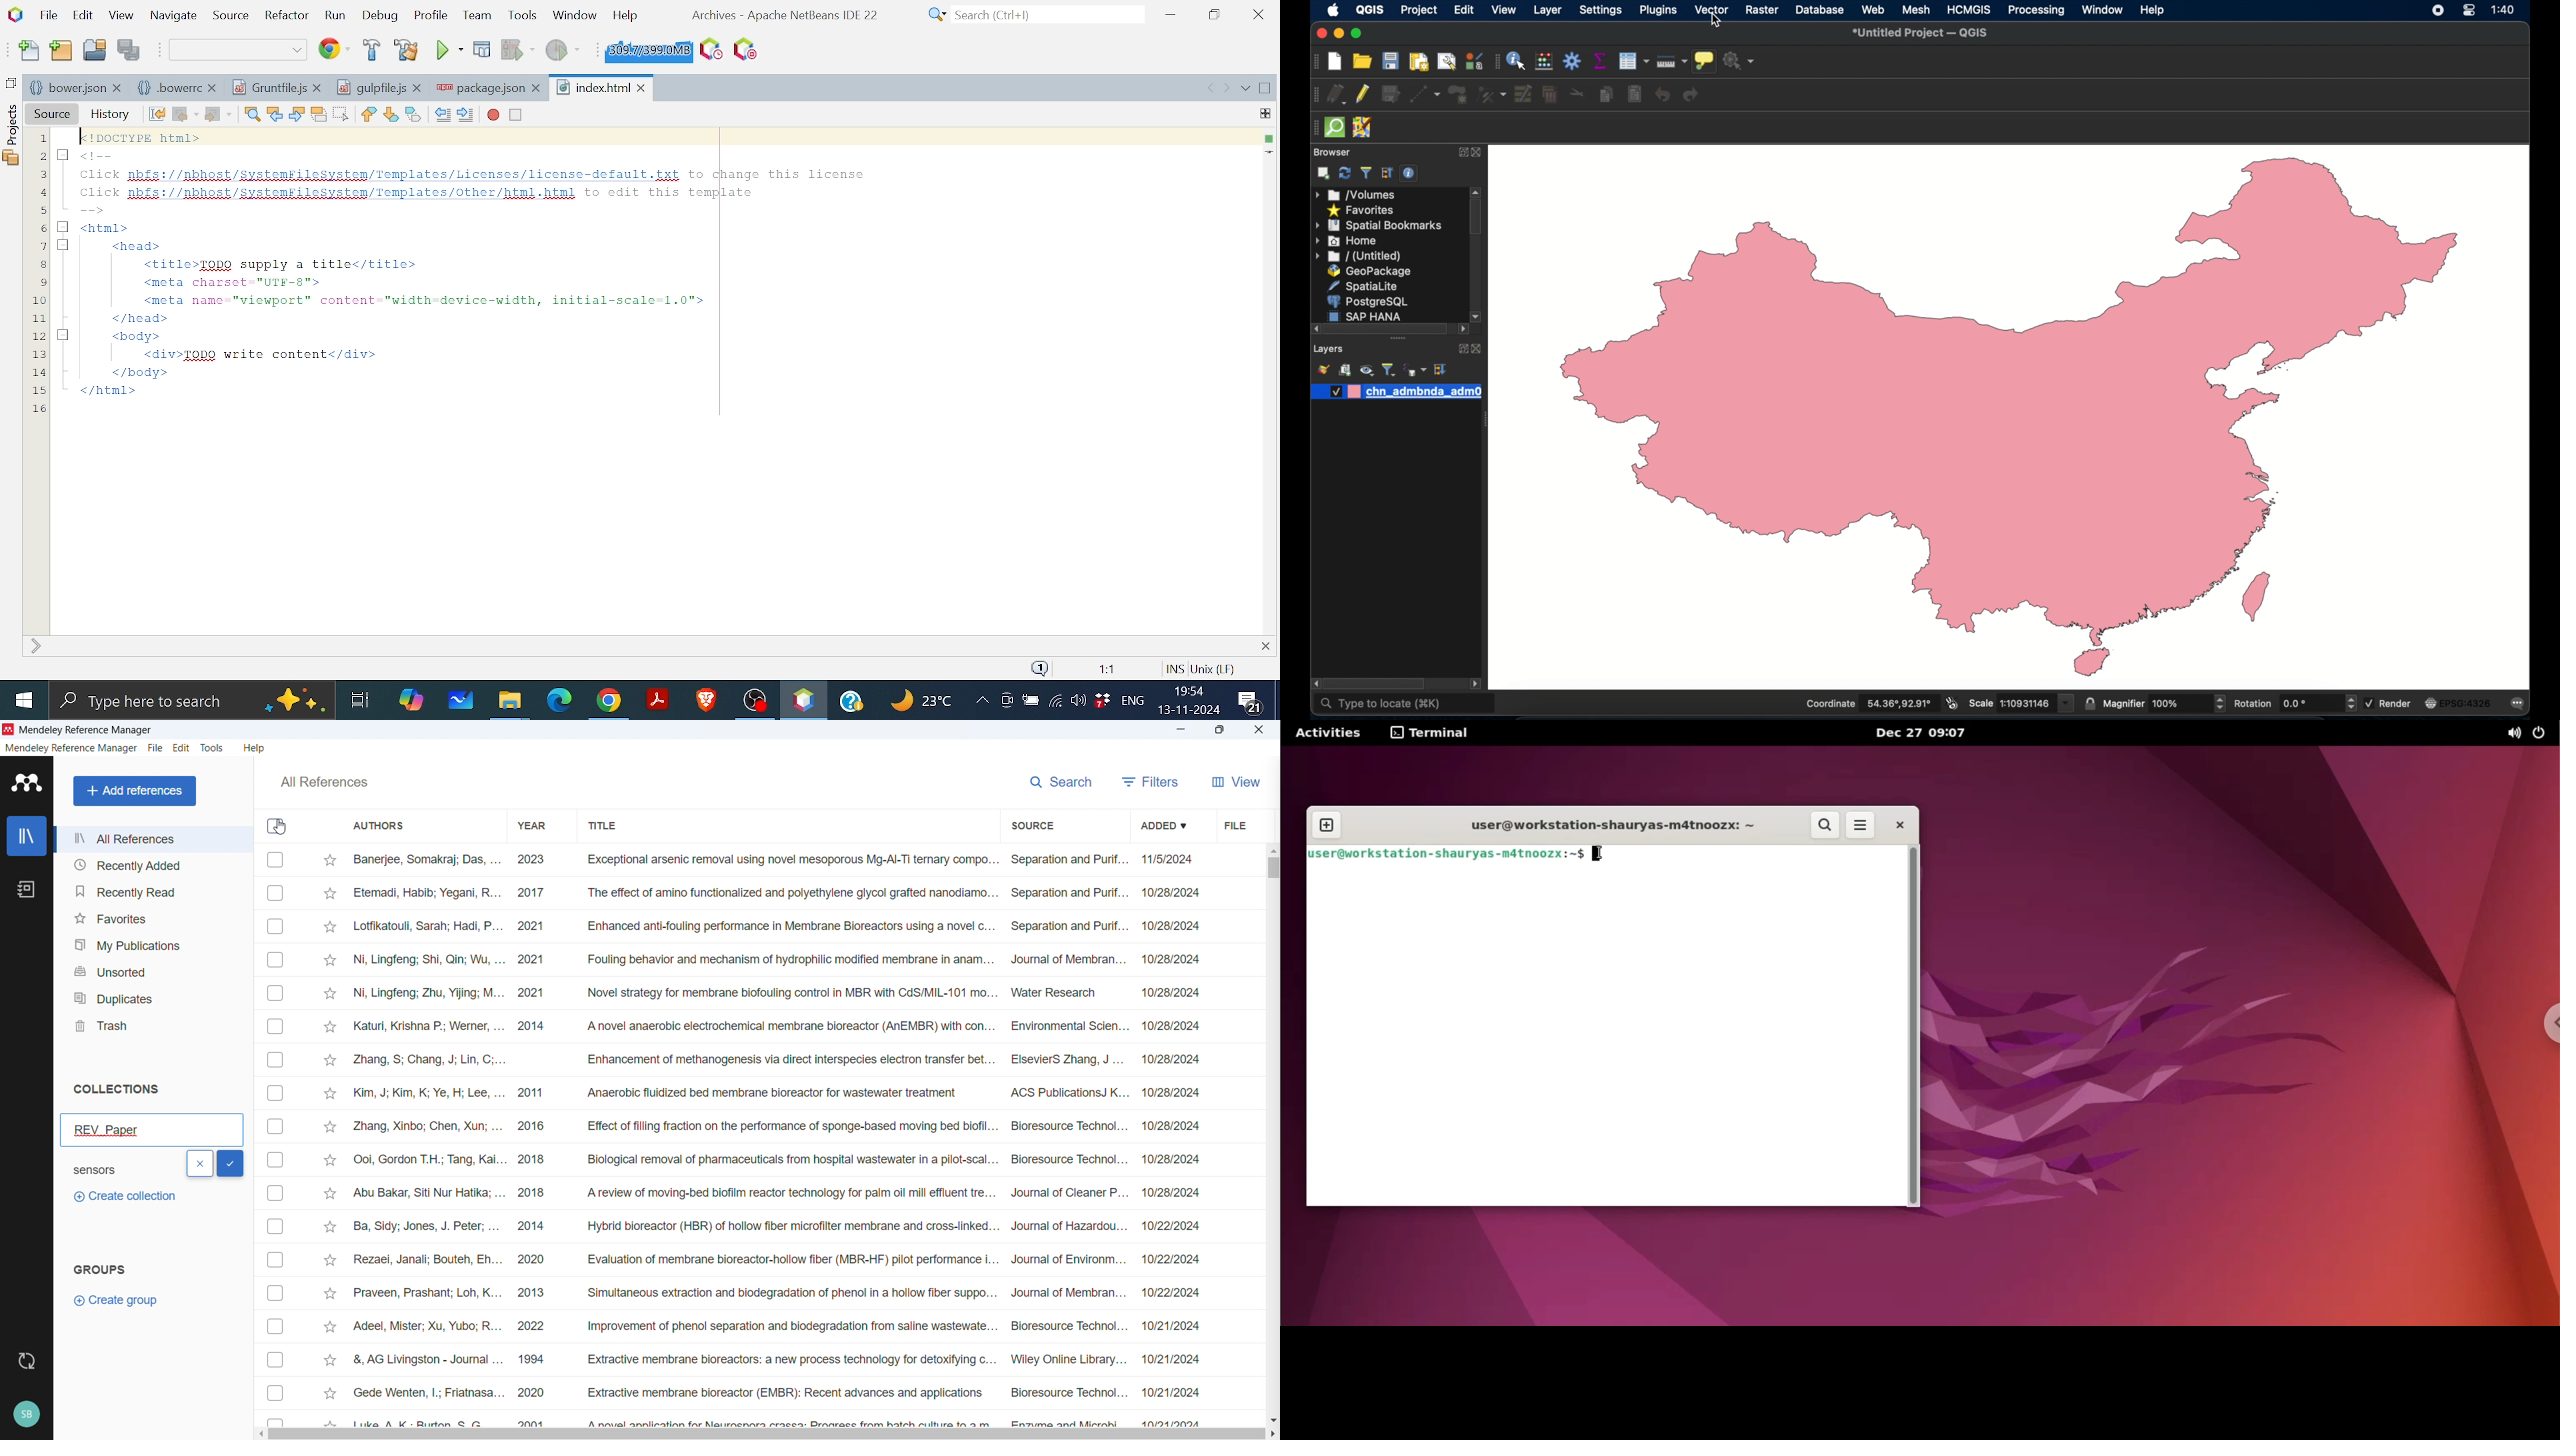  Describe the element at coordinates (123, 1197) in the screenshot. I see `Create collection ` at that location.